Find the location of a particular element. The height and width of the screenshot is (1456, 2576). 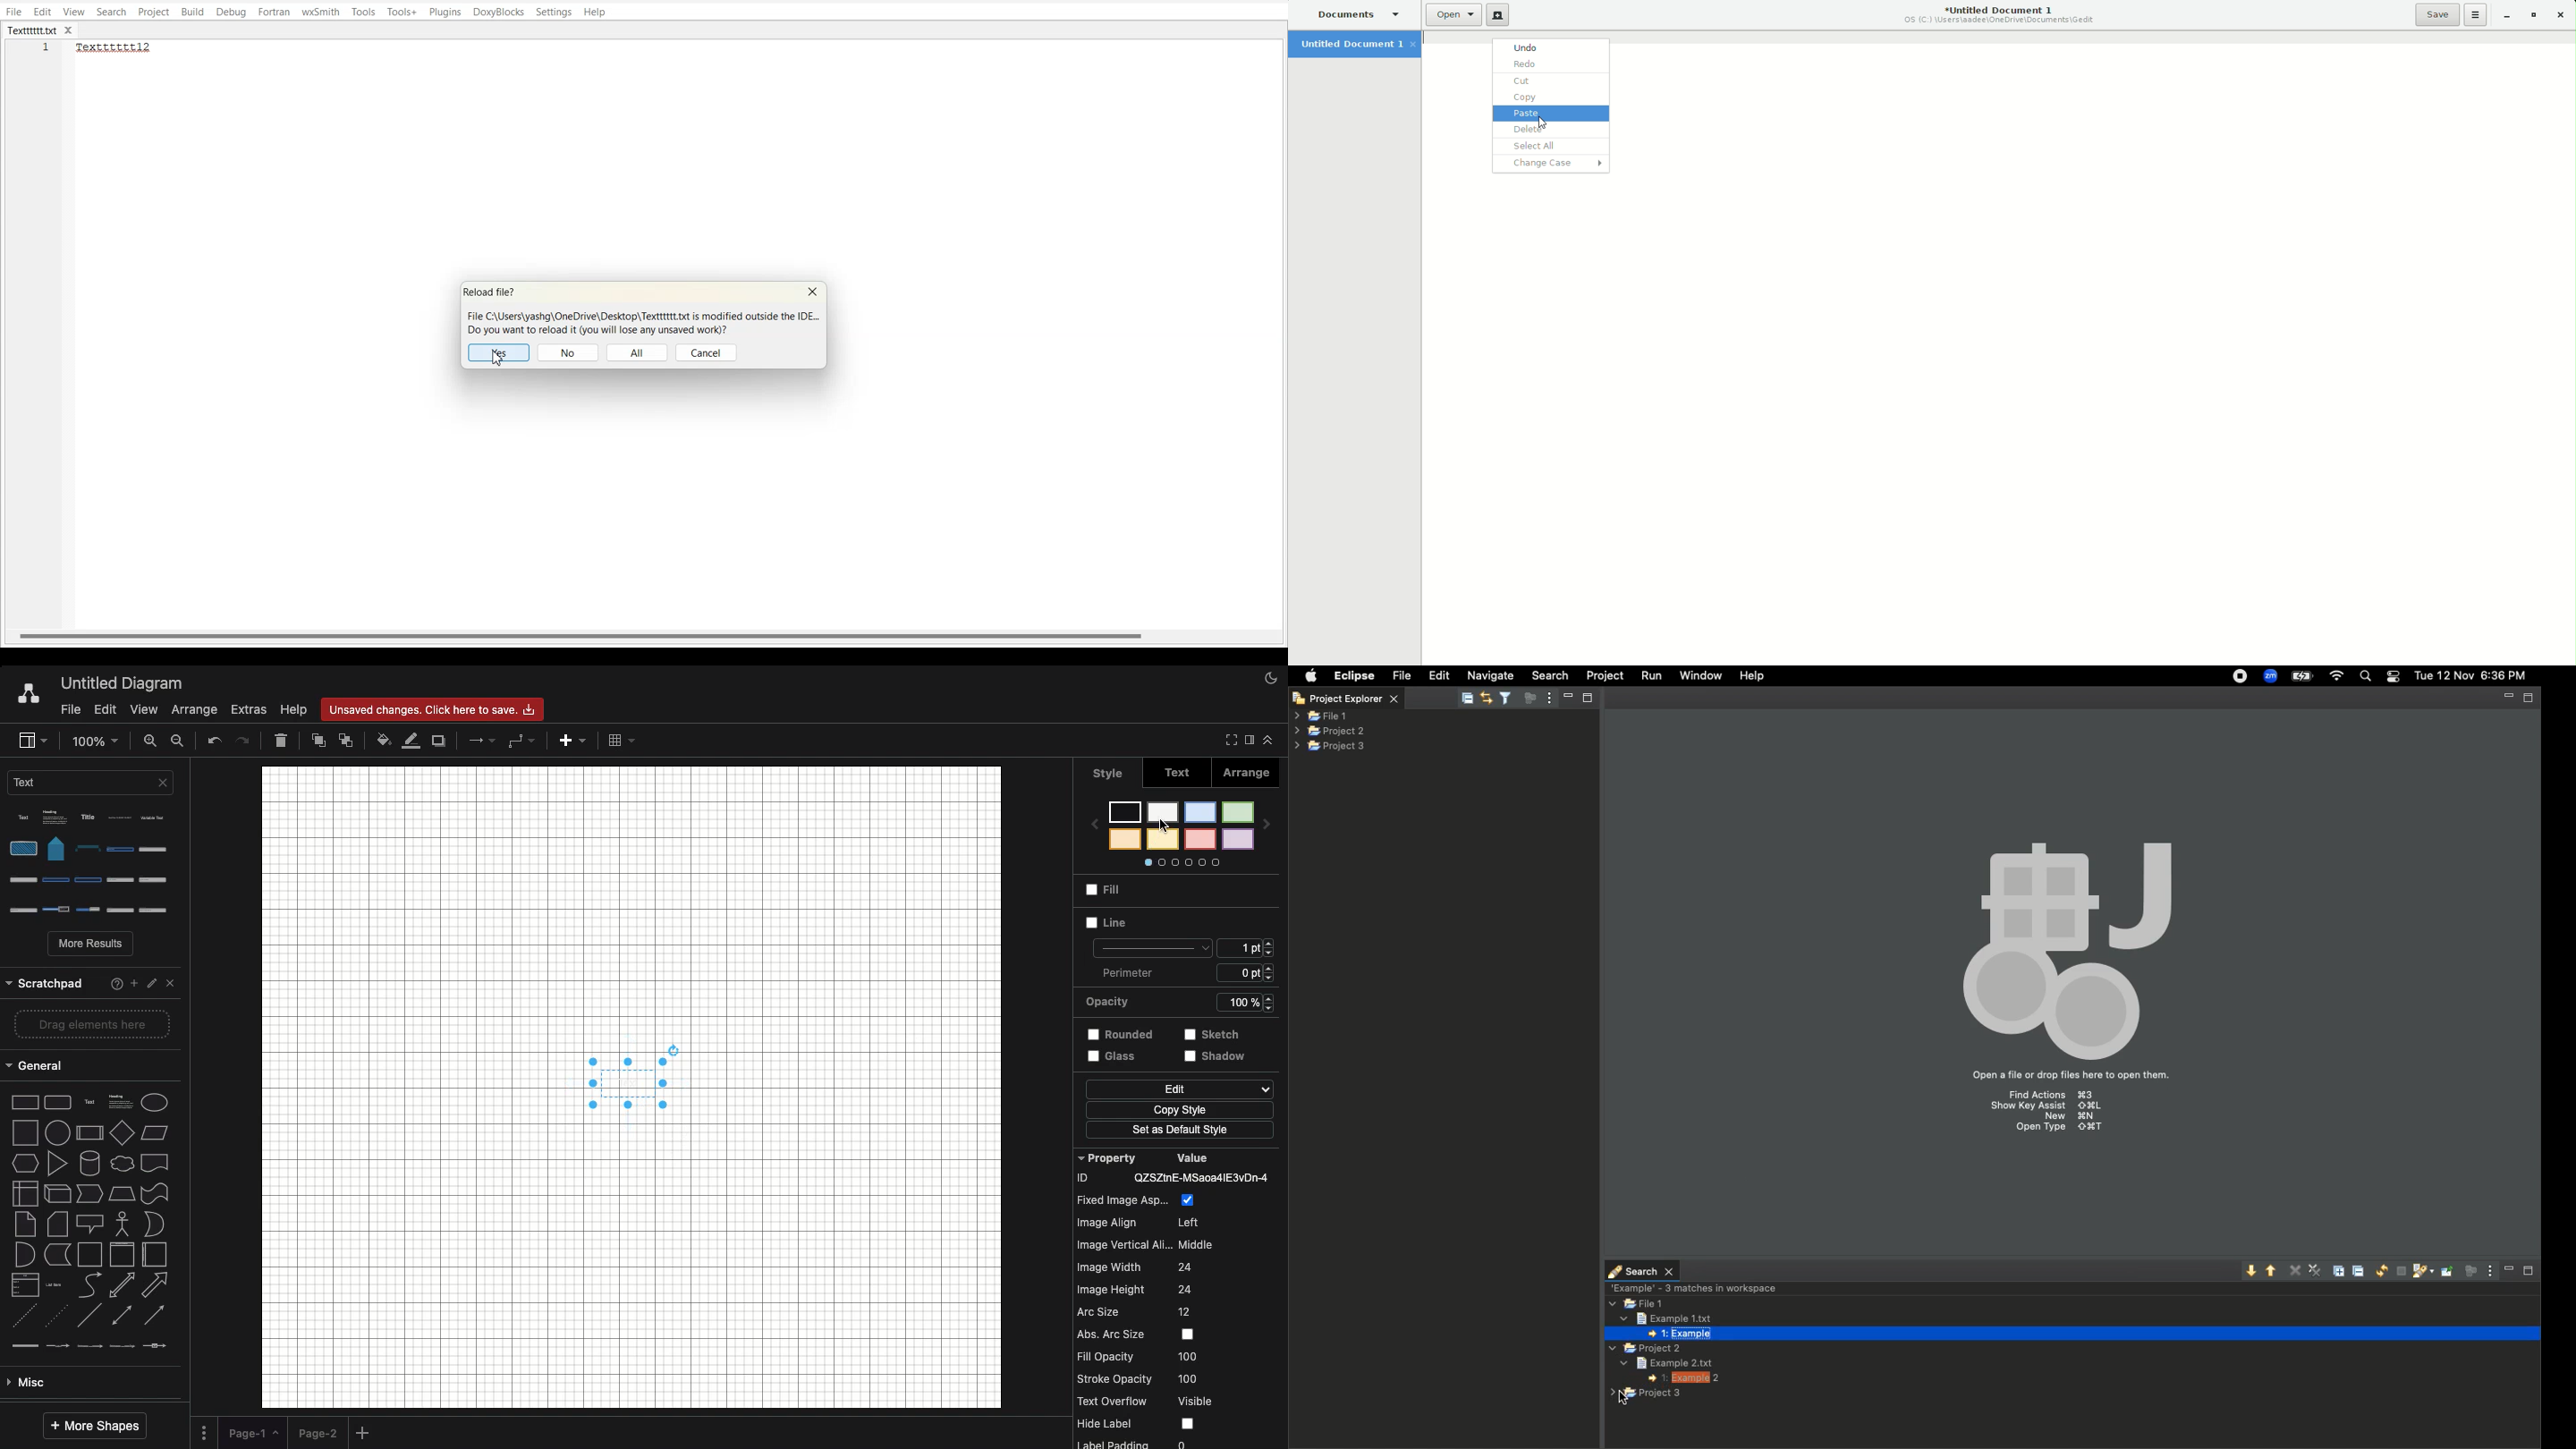

Yes is located at coordinates (500, 353).